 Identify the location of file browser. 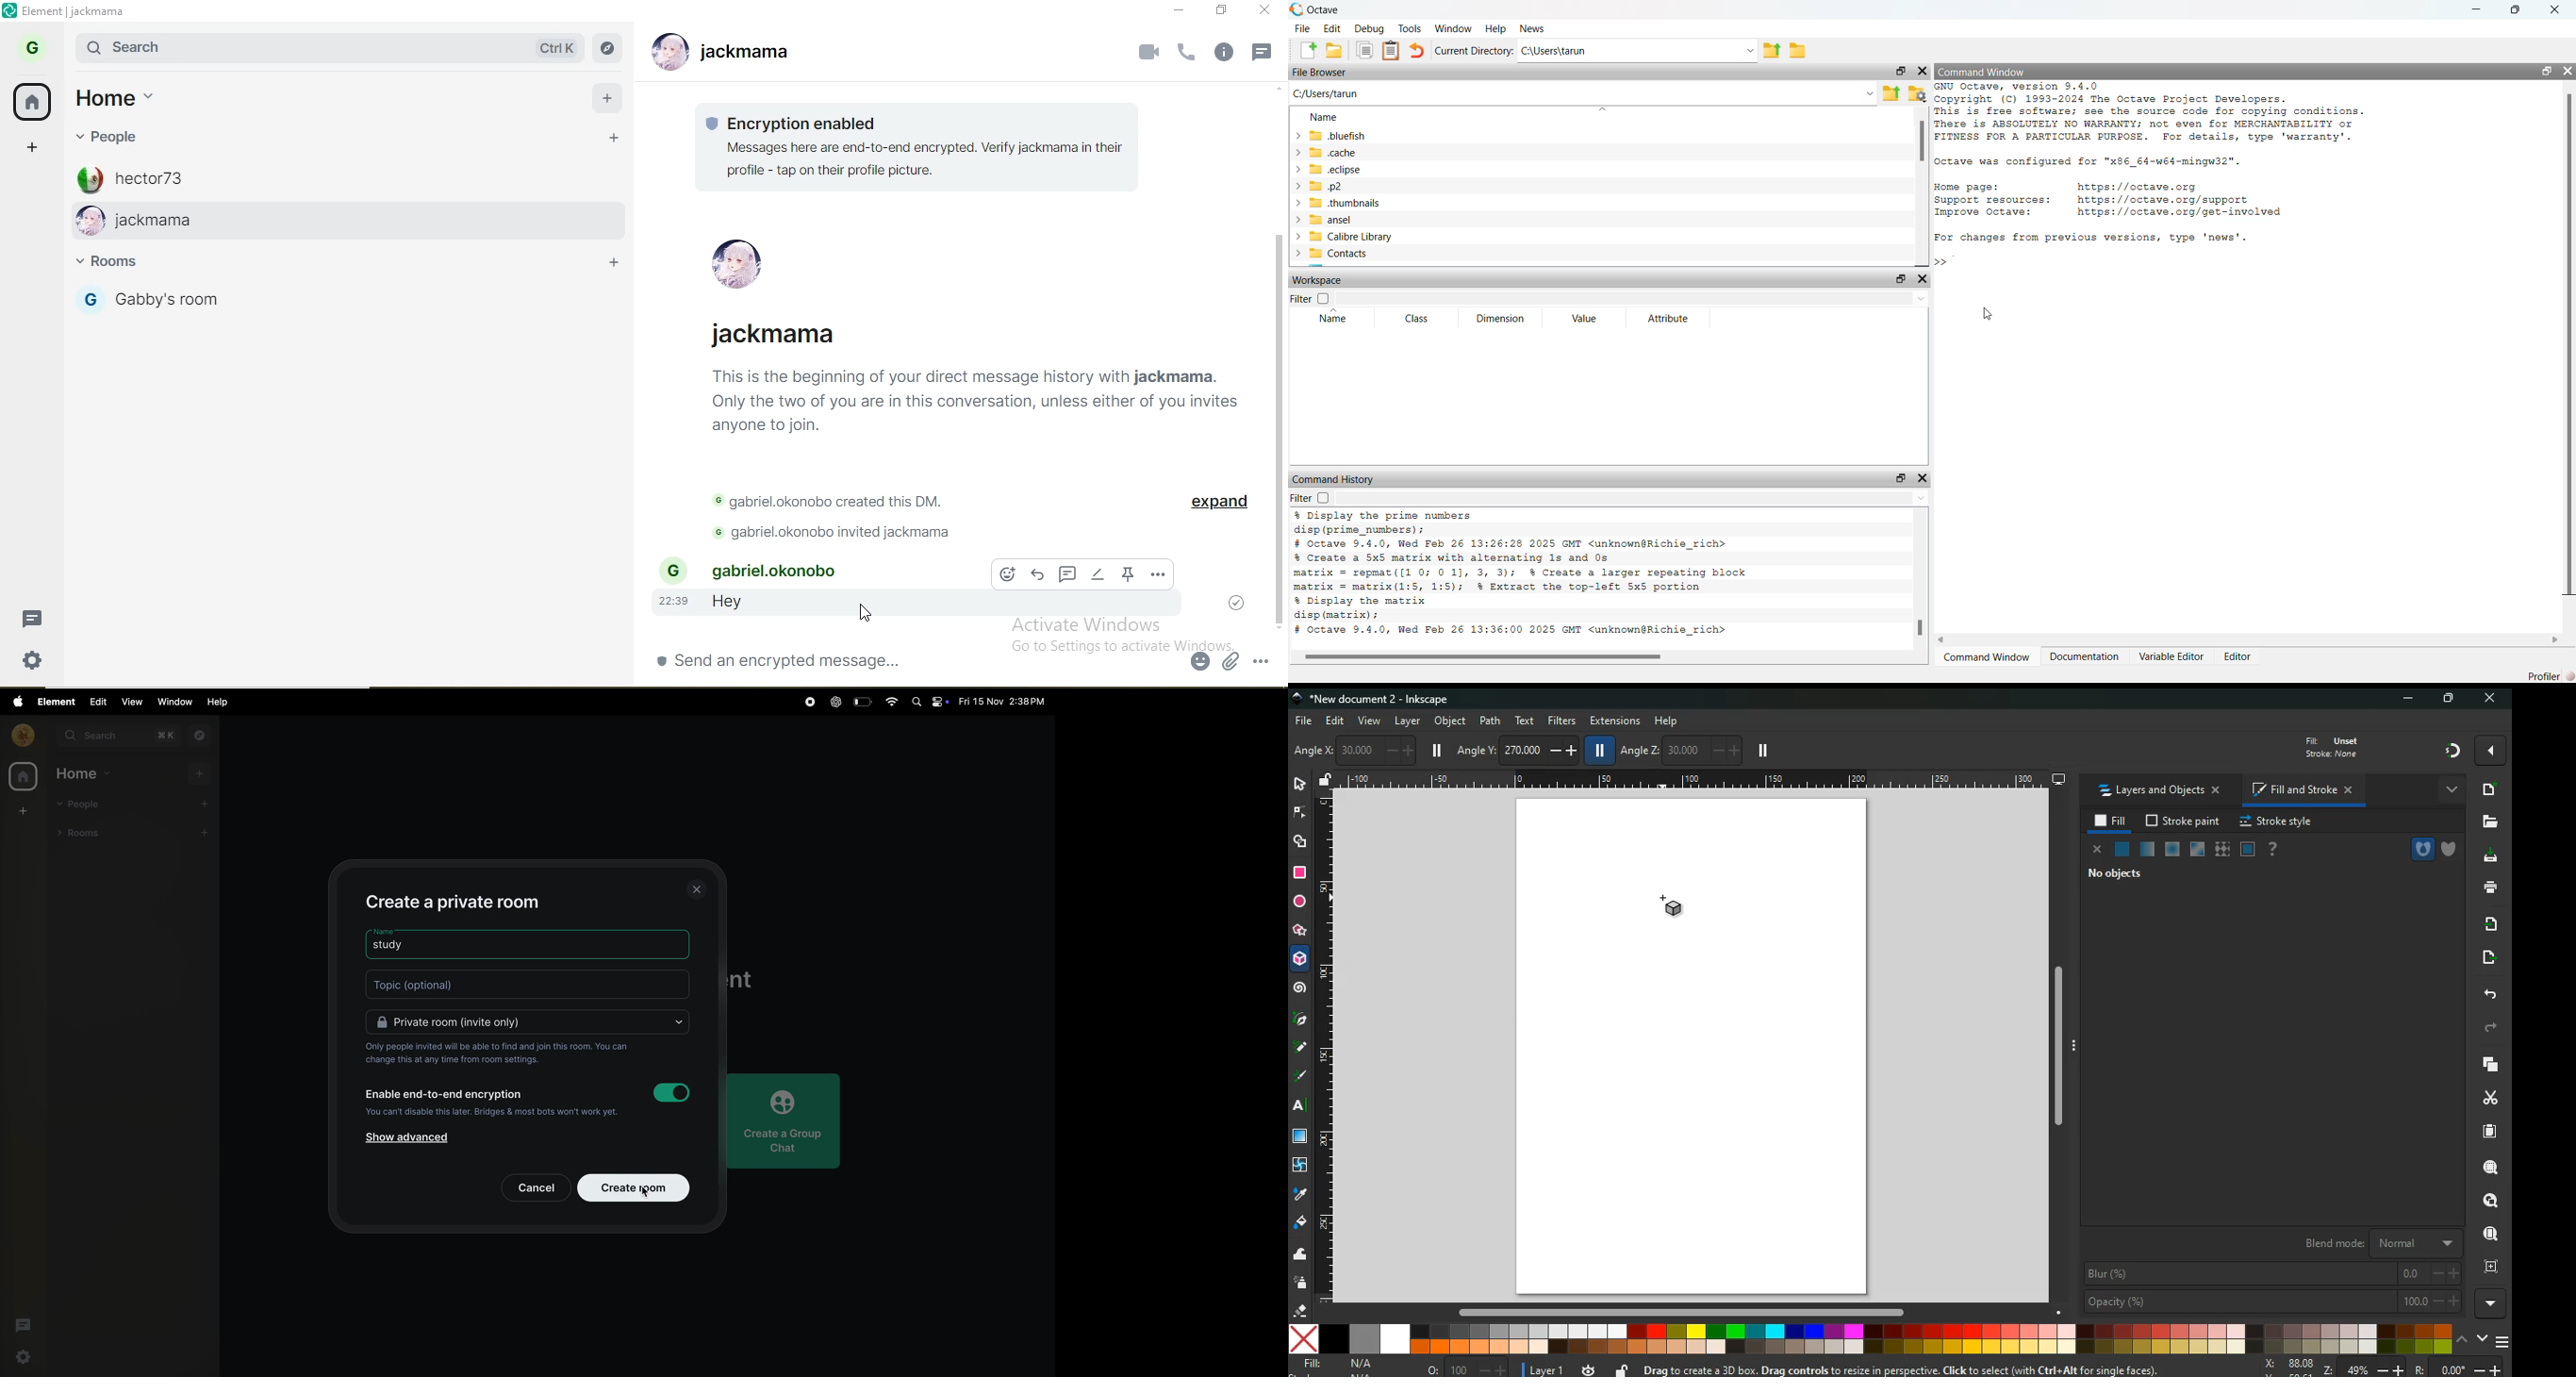
(1324, 74).